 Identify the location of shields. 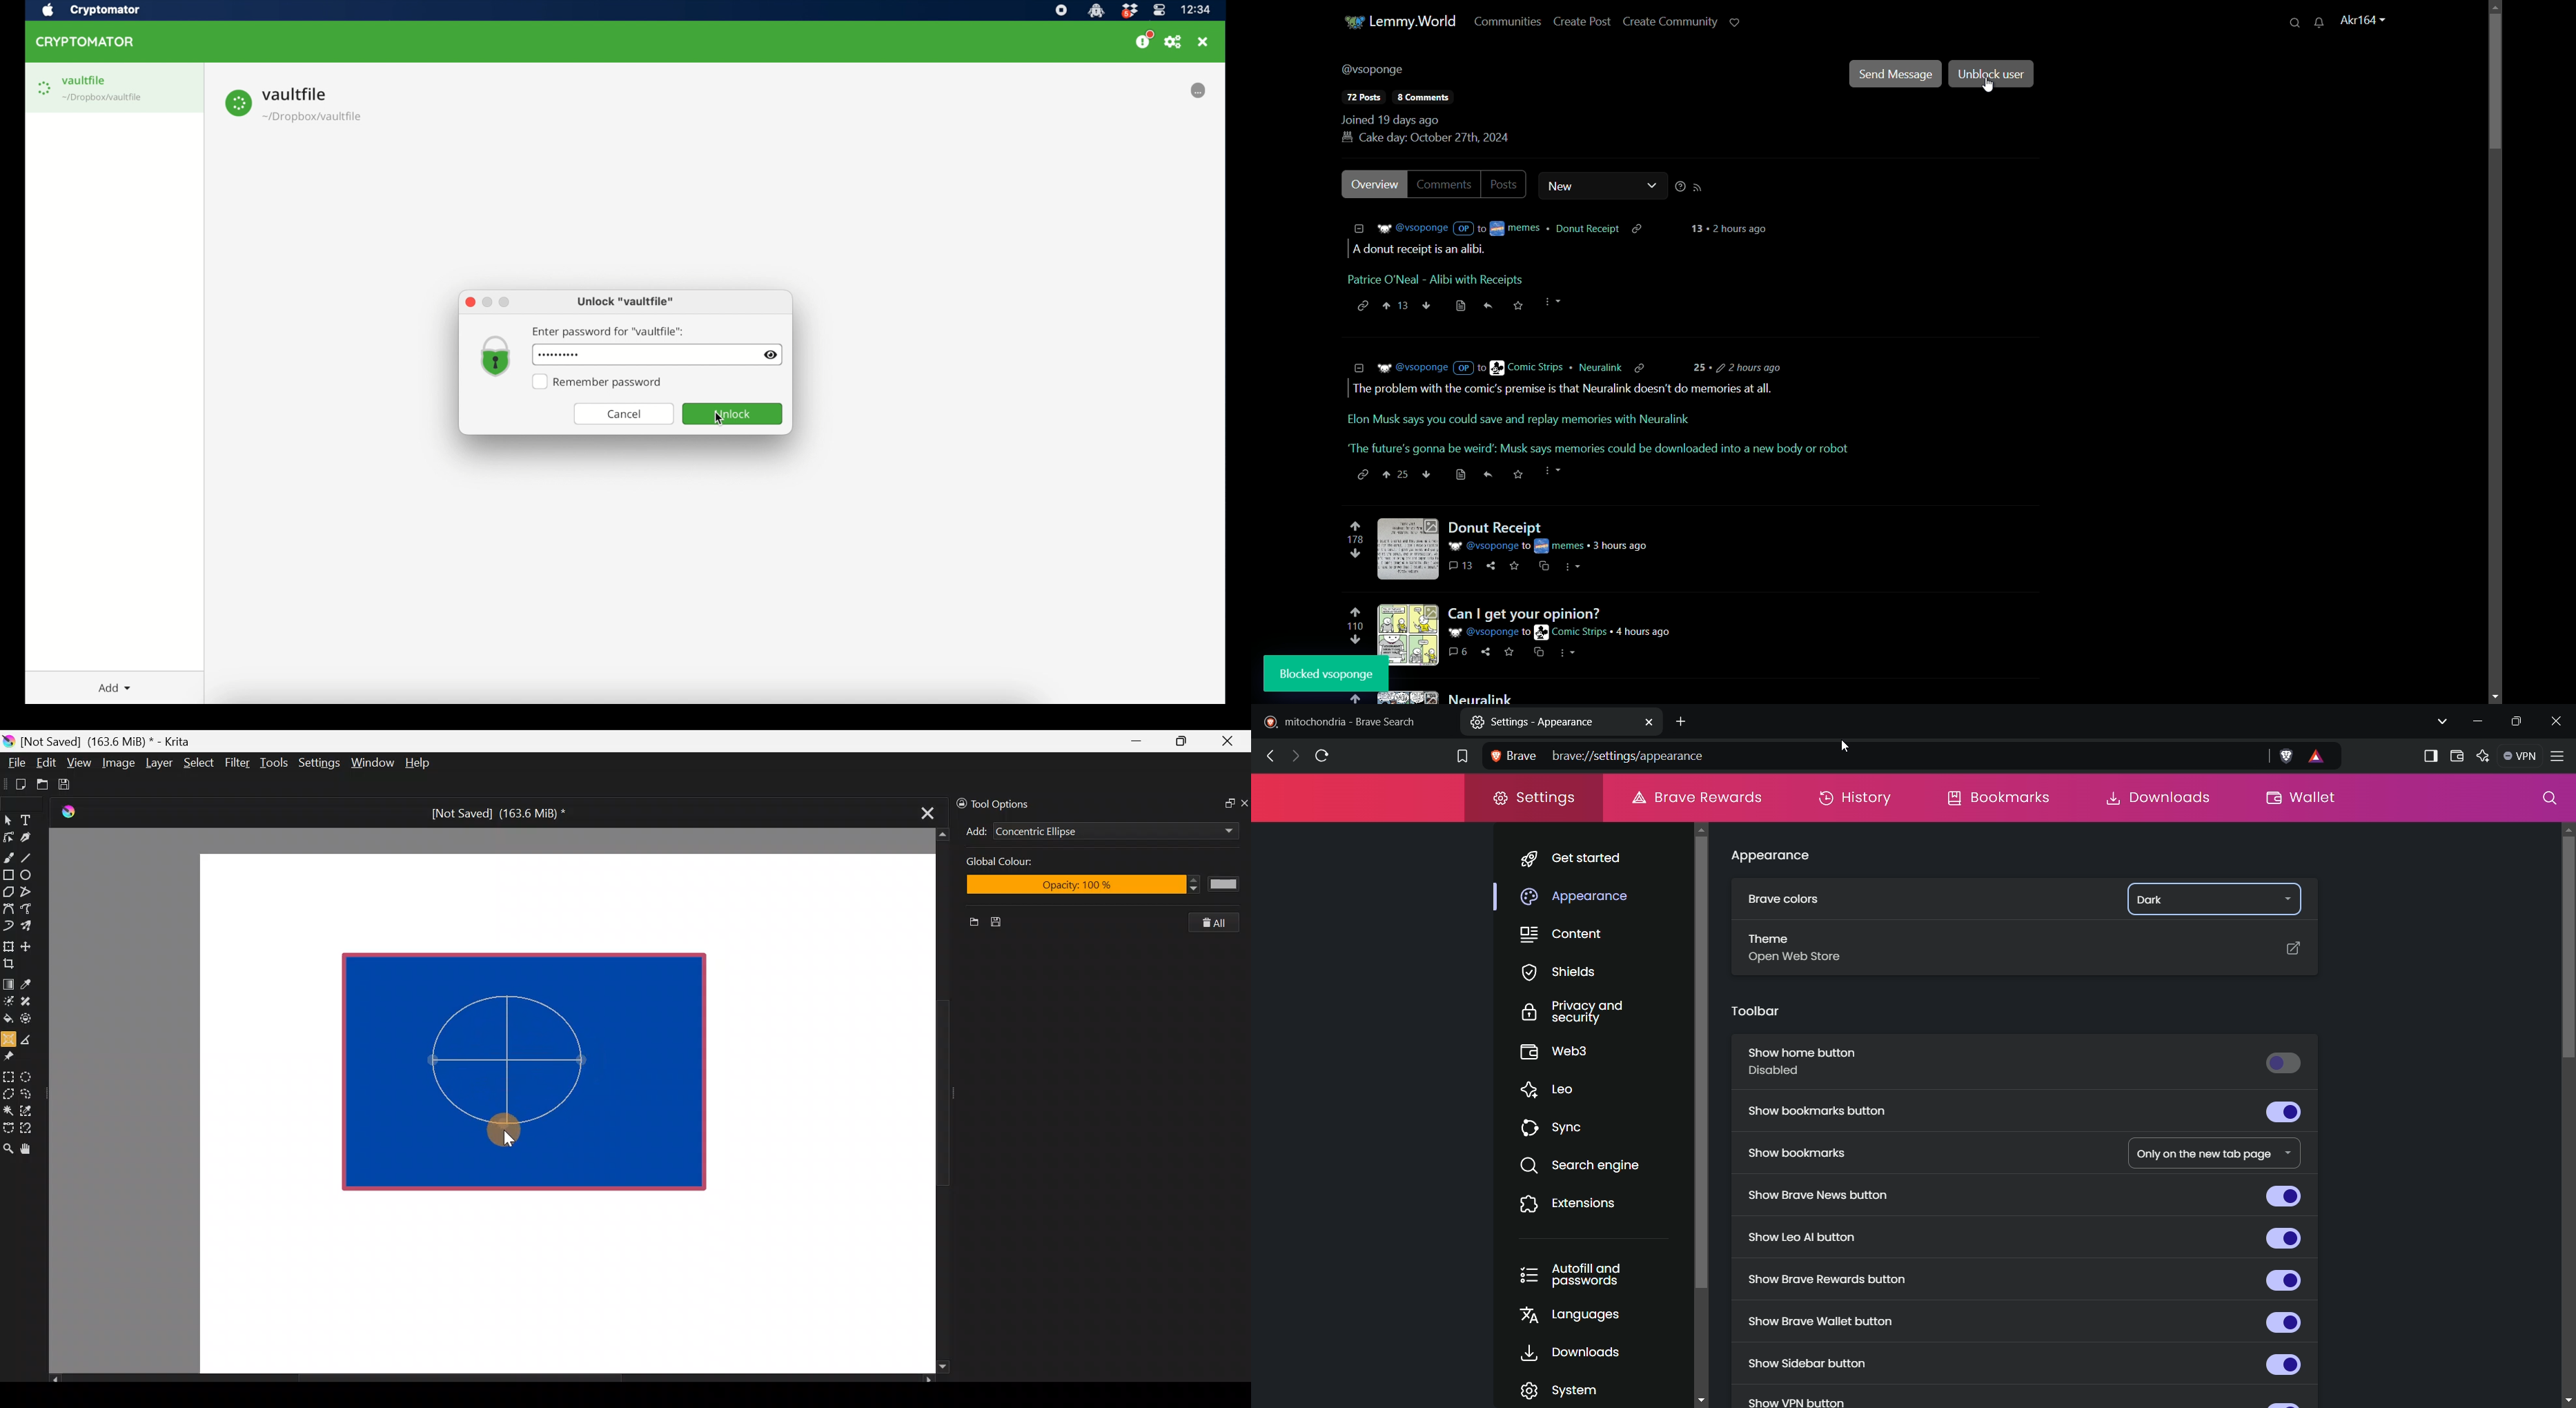
(1564, 971).